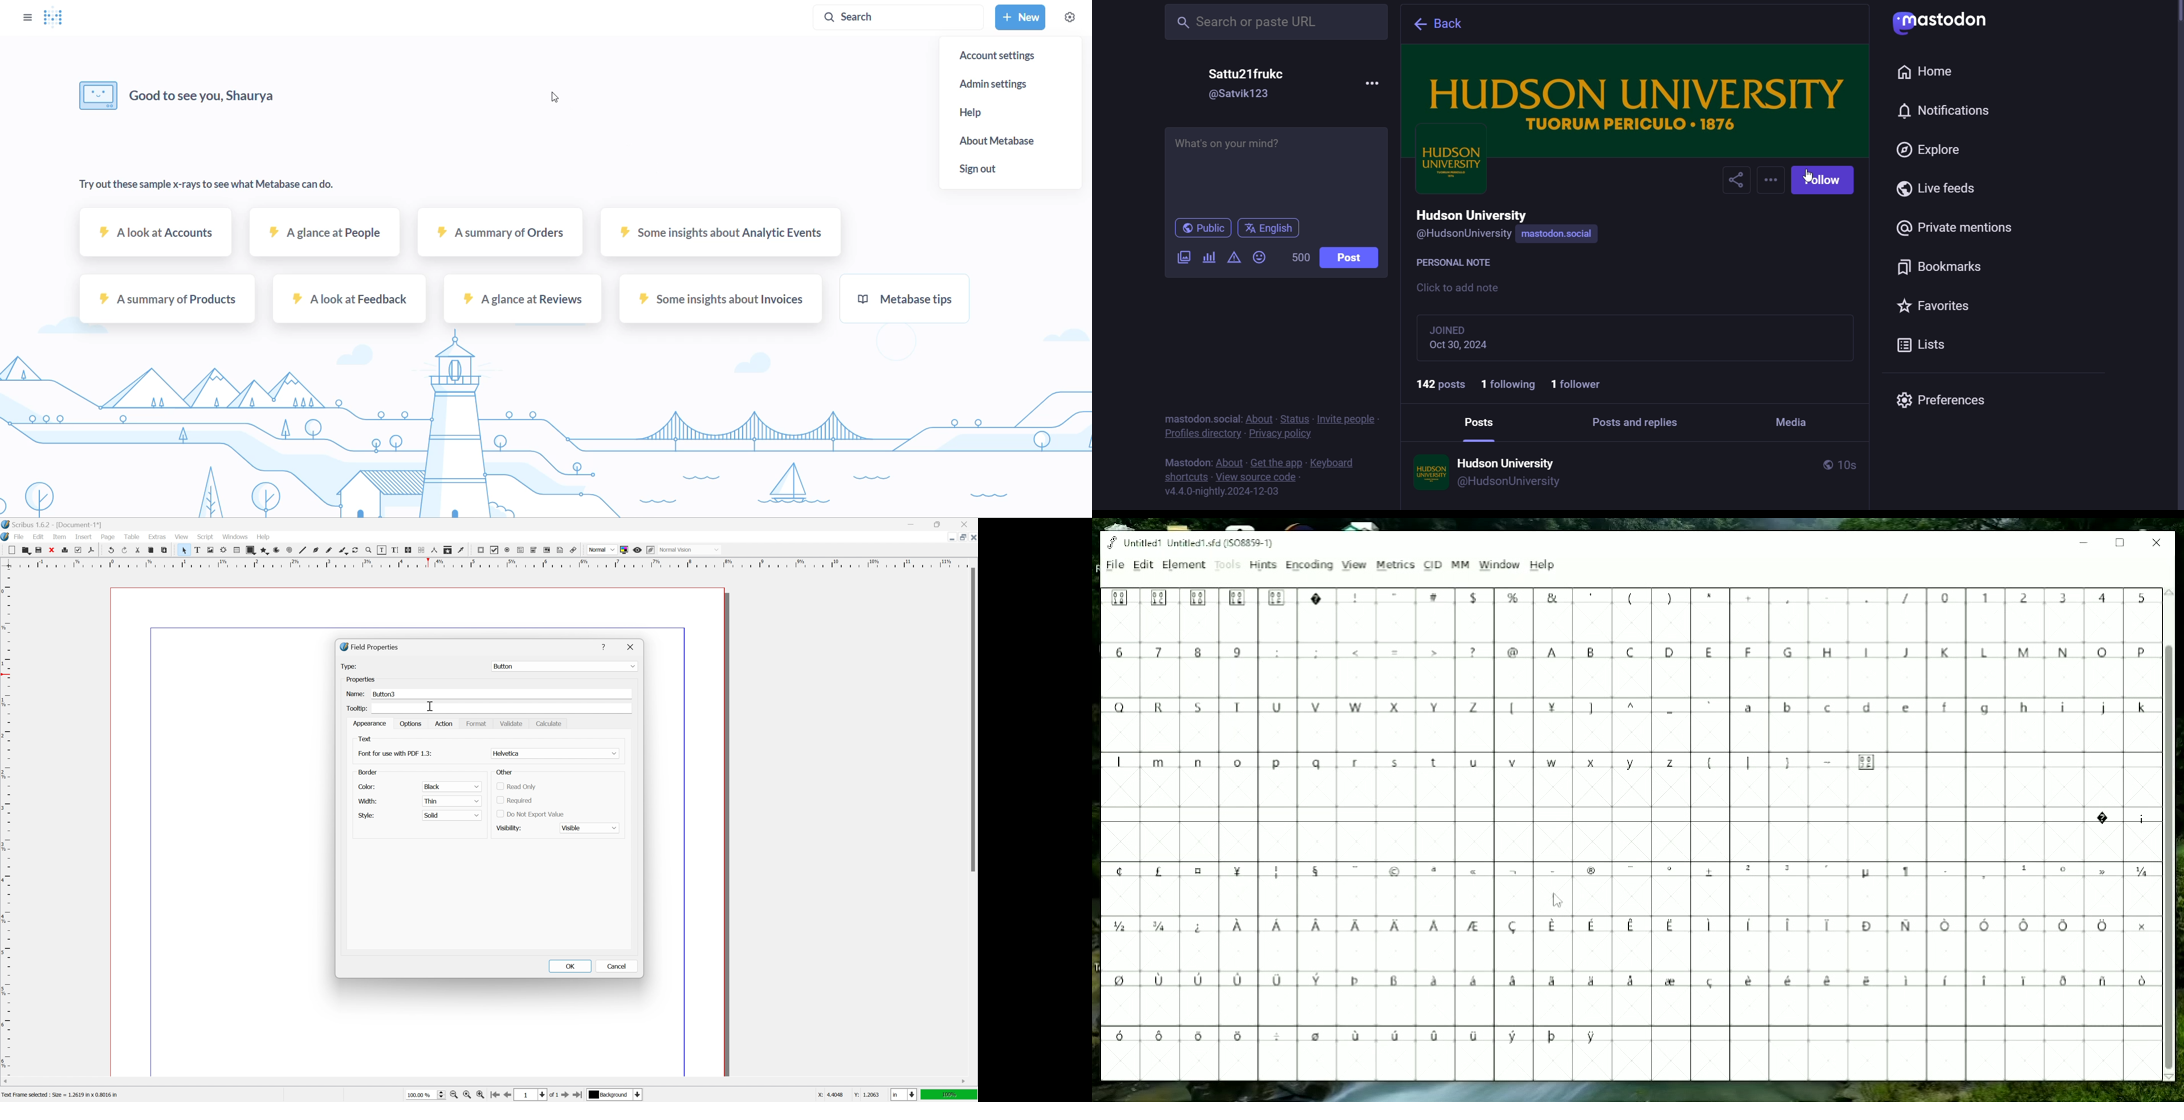 Image resolution: width=2184 pixels, height=1120 pixels. Describe the element at coordinates (1246, 95) in the screenshot. I see `@Satvik123` at that location.